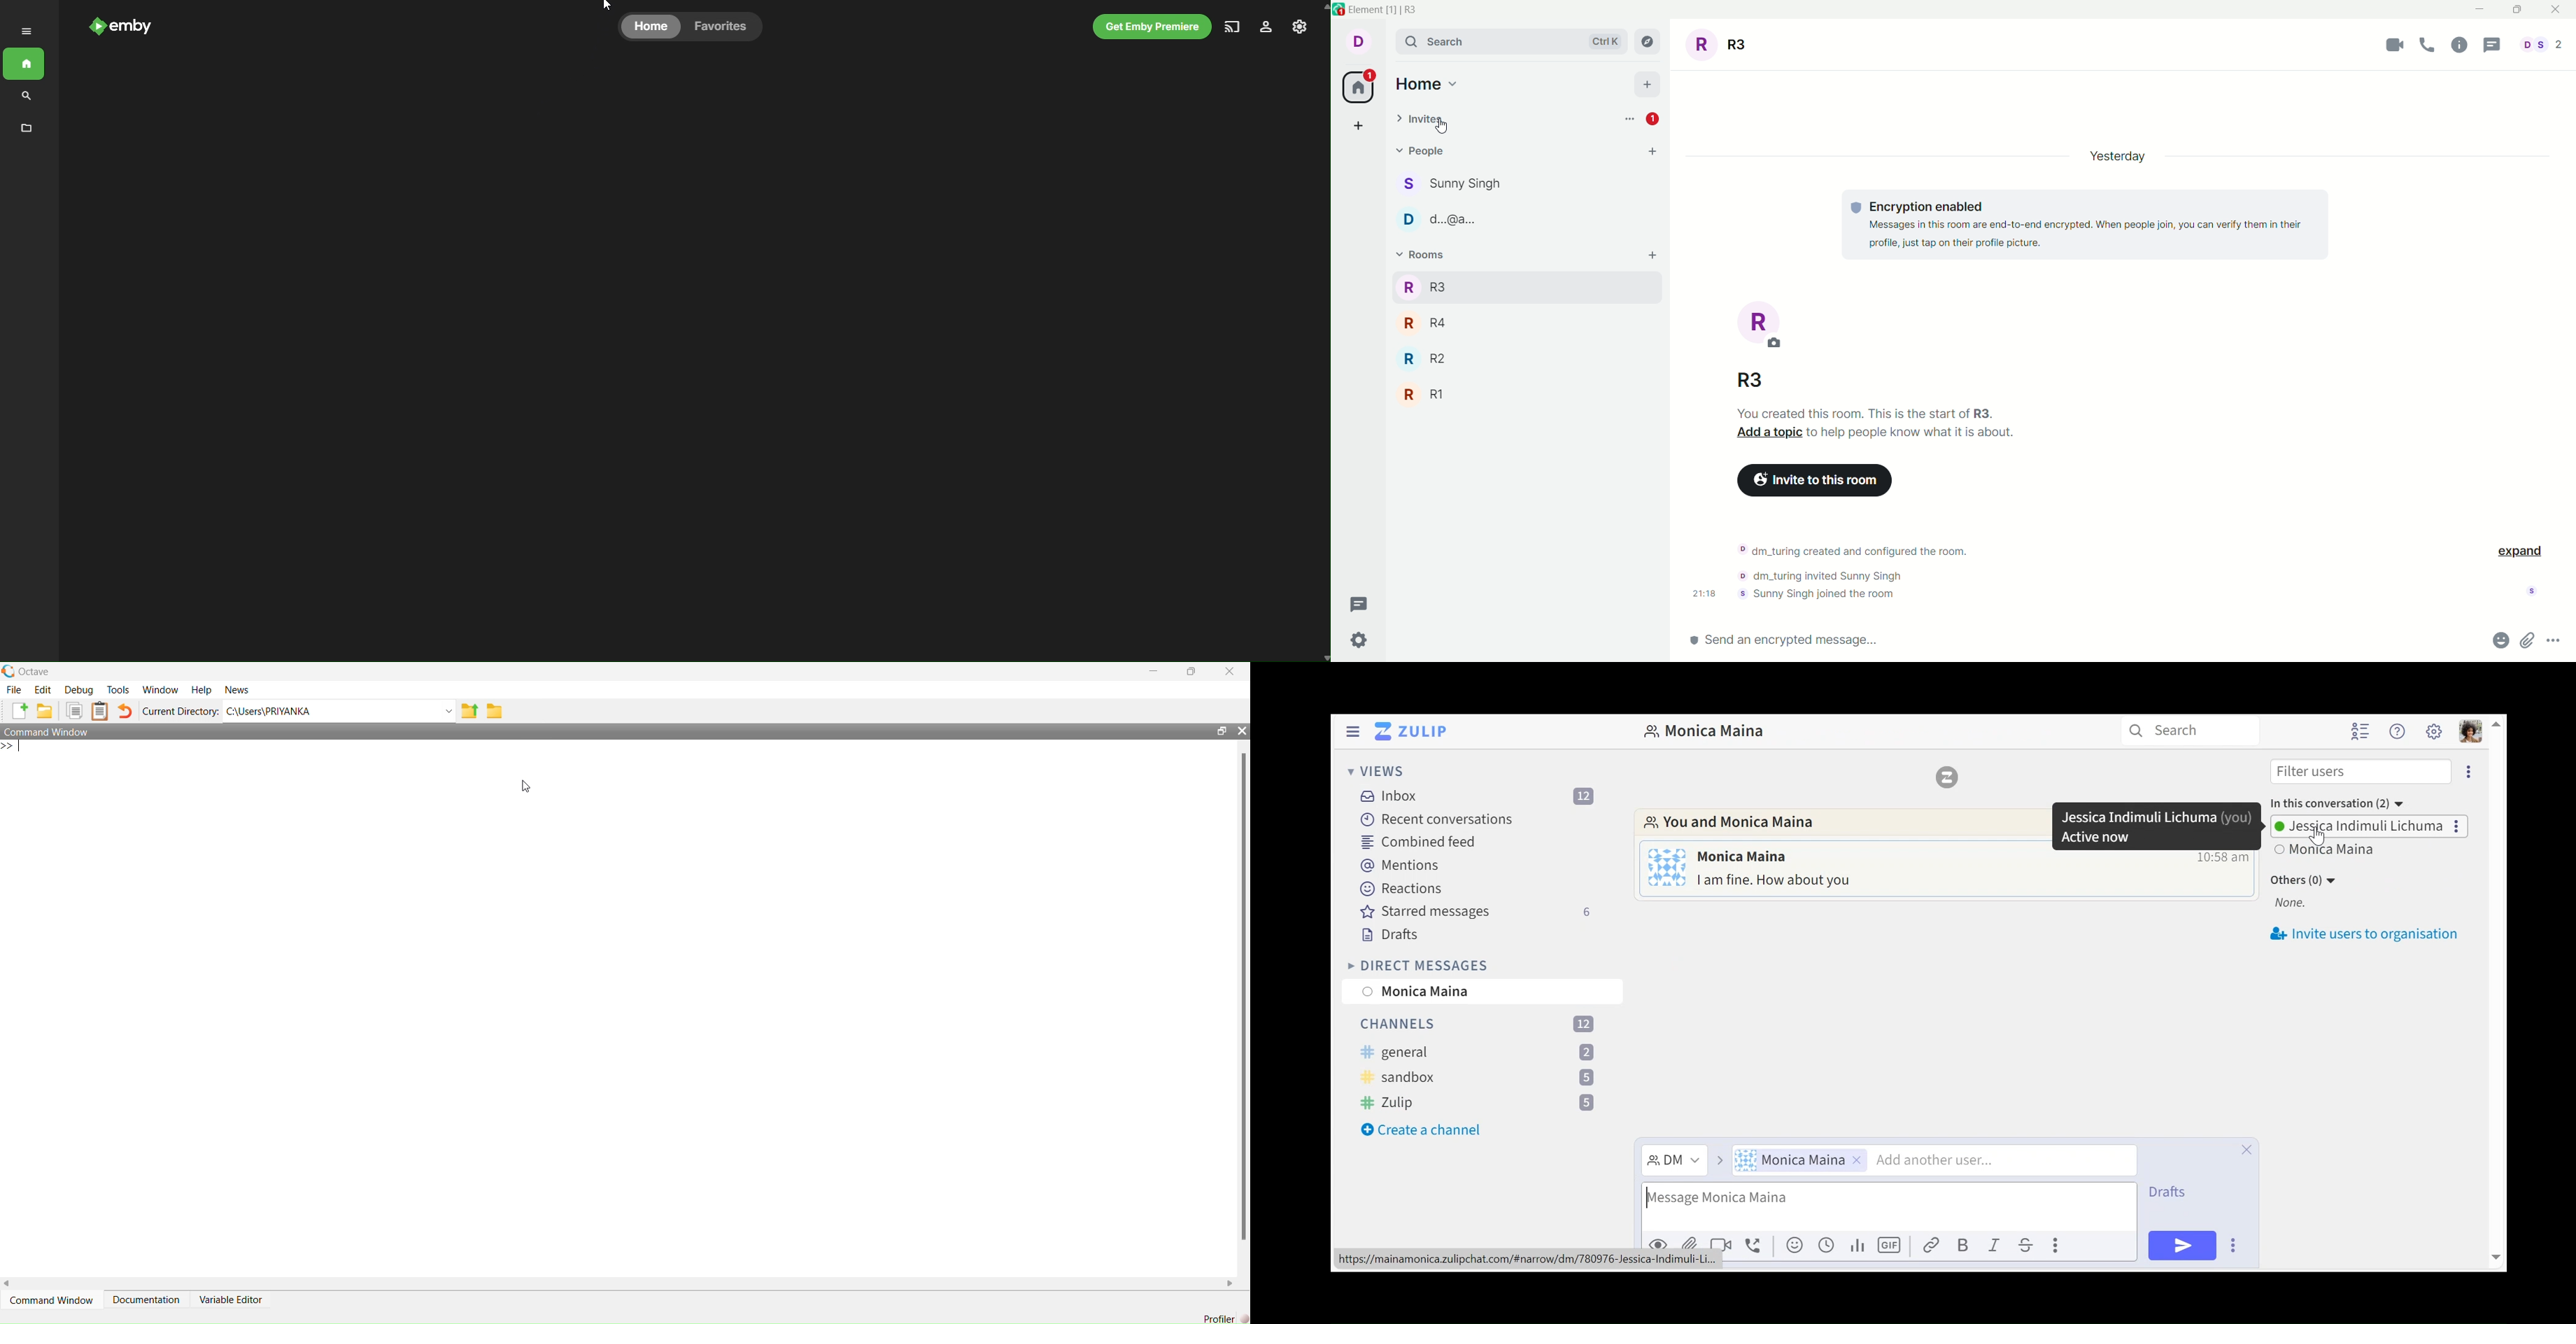 This screenshot has height=1344, width=2576. Describe the element at coordinates (2173, 1191) in the screenshot. I see `Drafts` at that location.